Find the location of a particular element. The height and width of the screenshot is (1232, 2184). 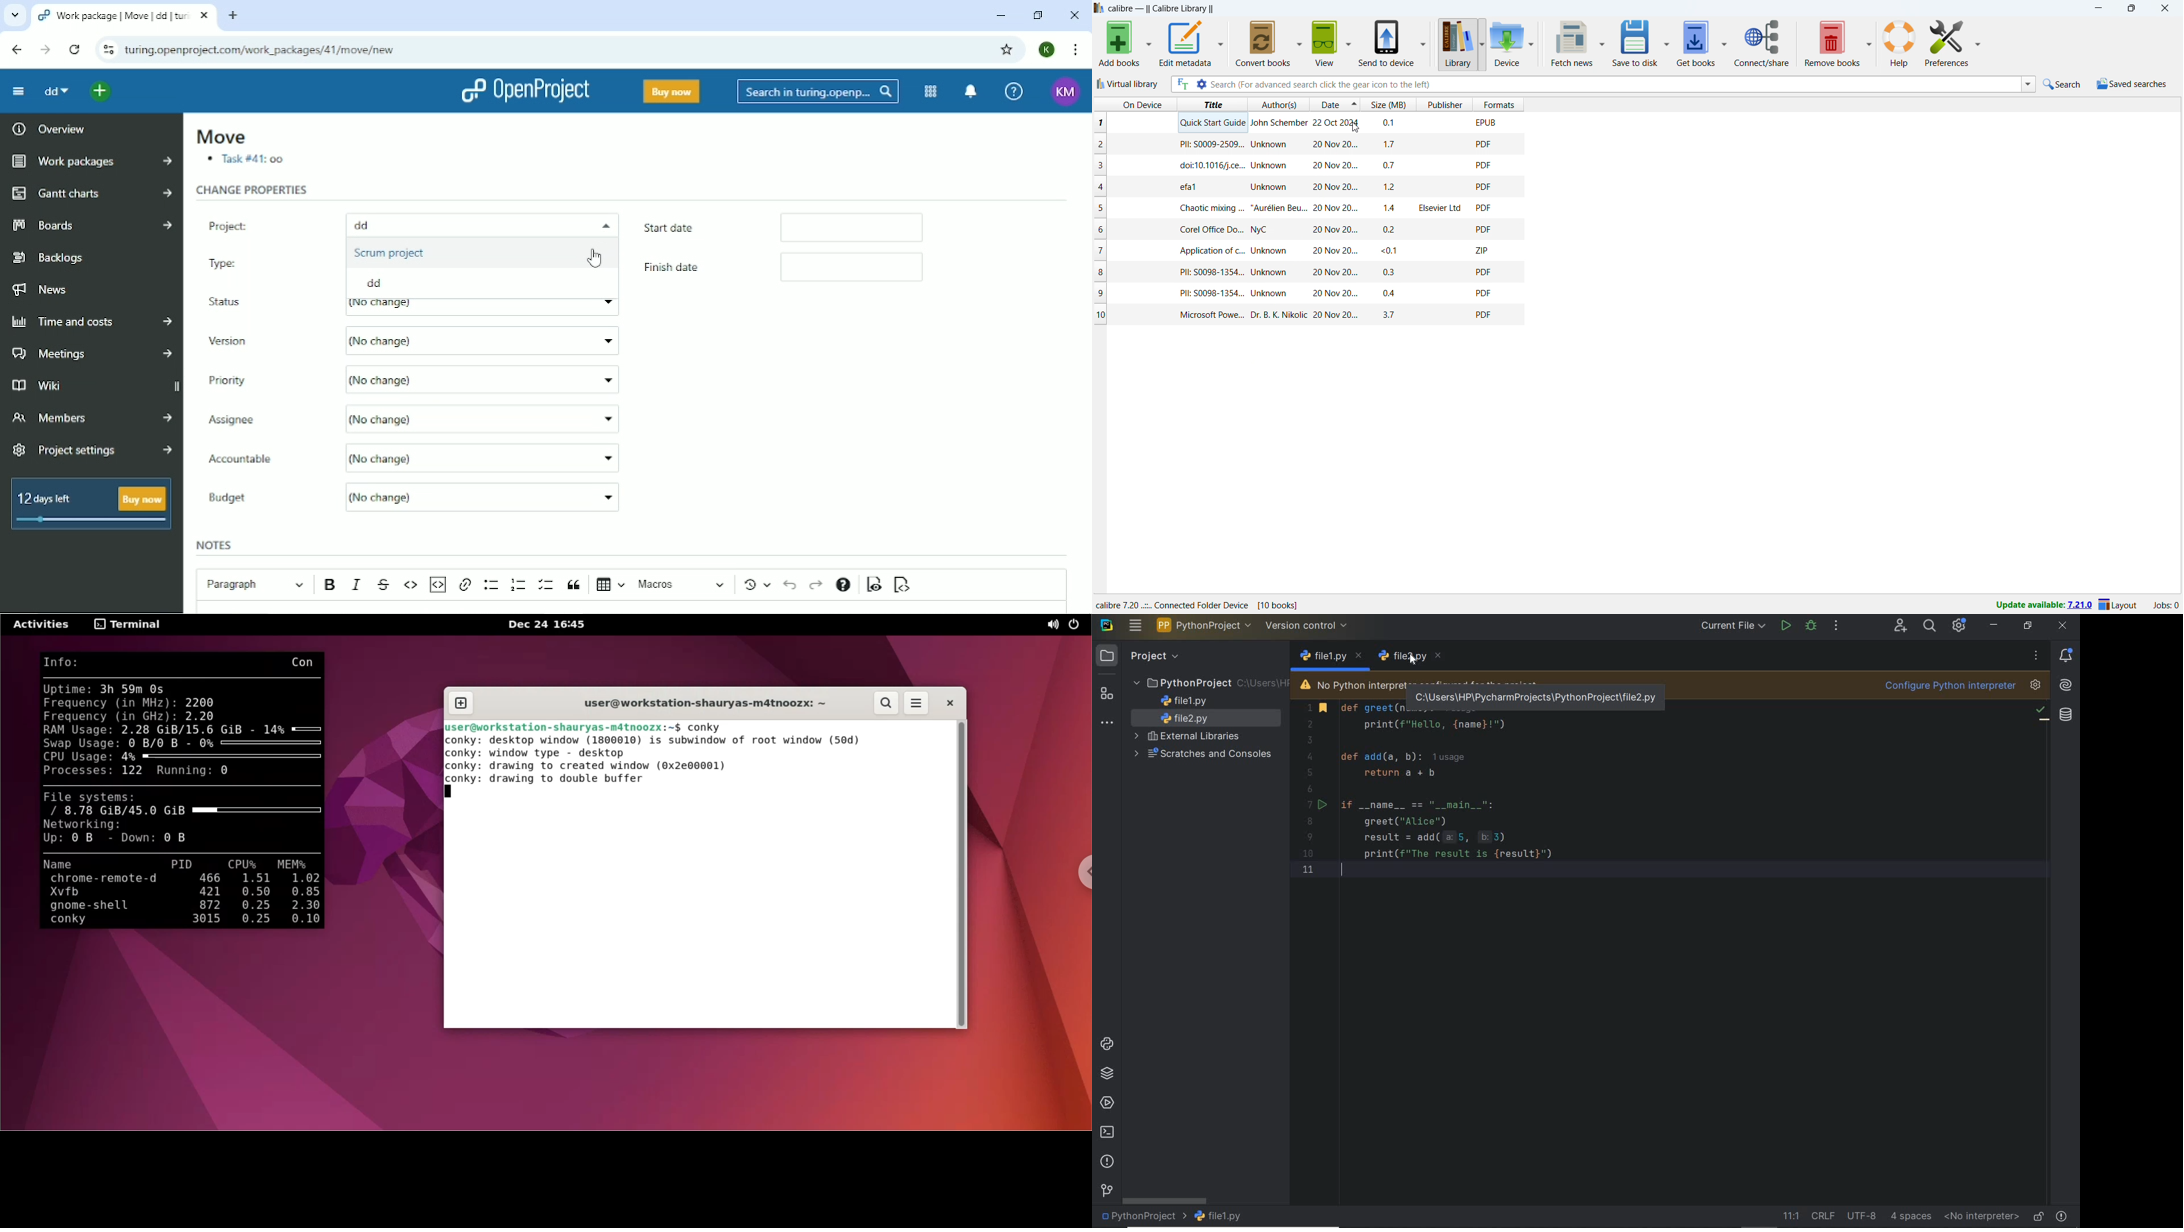

remove books is located at coordinates (1833, 43).